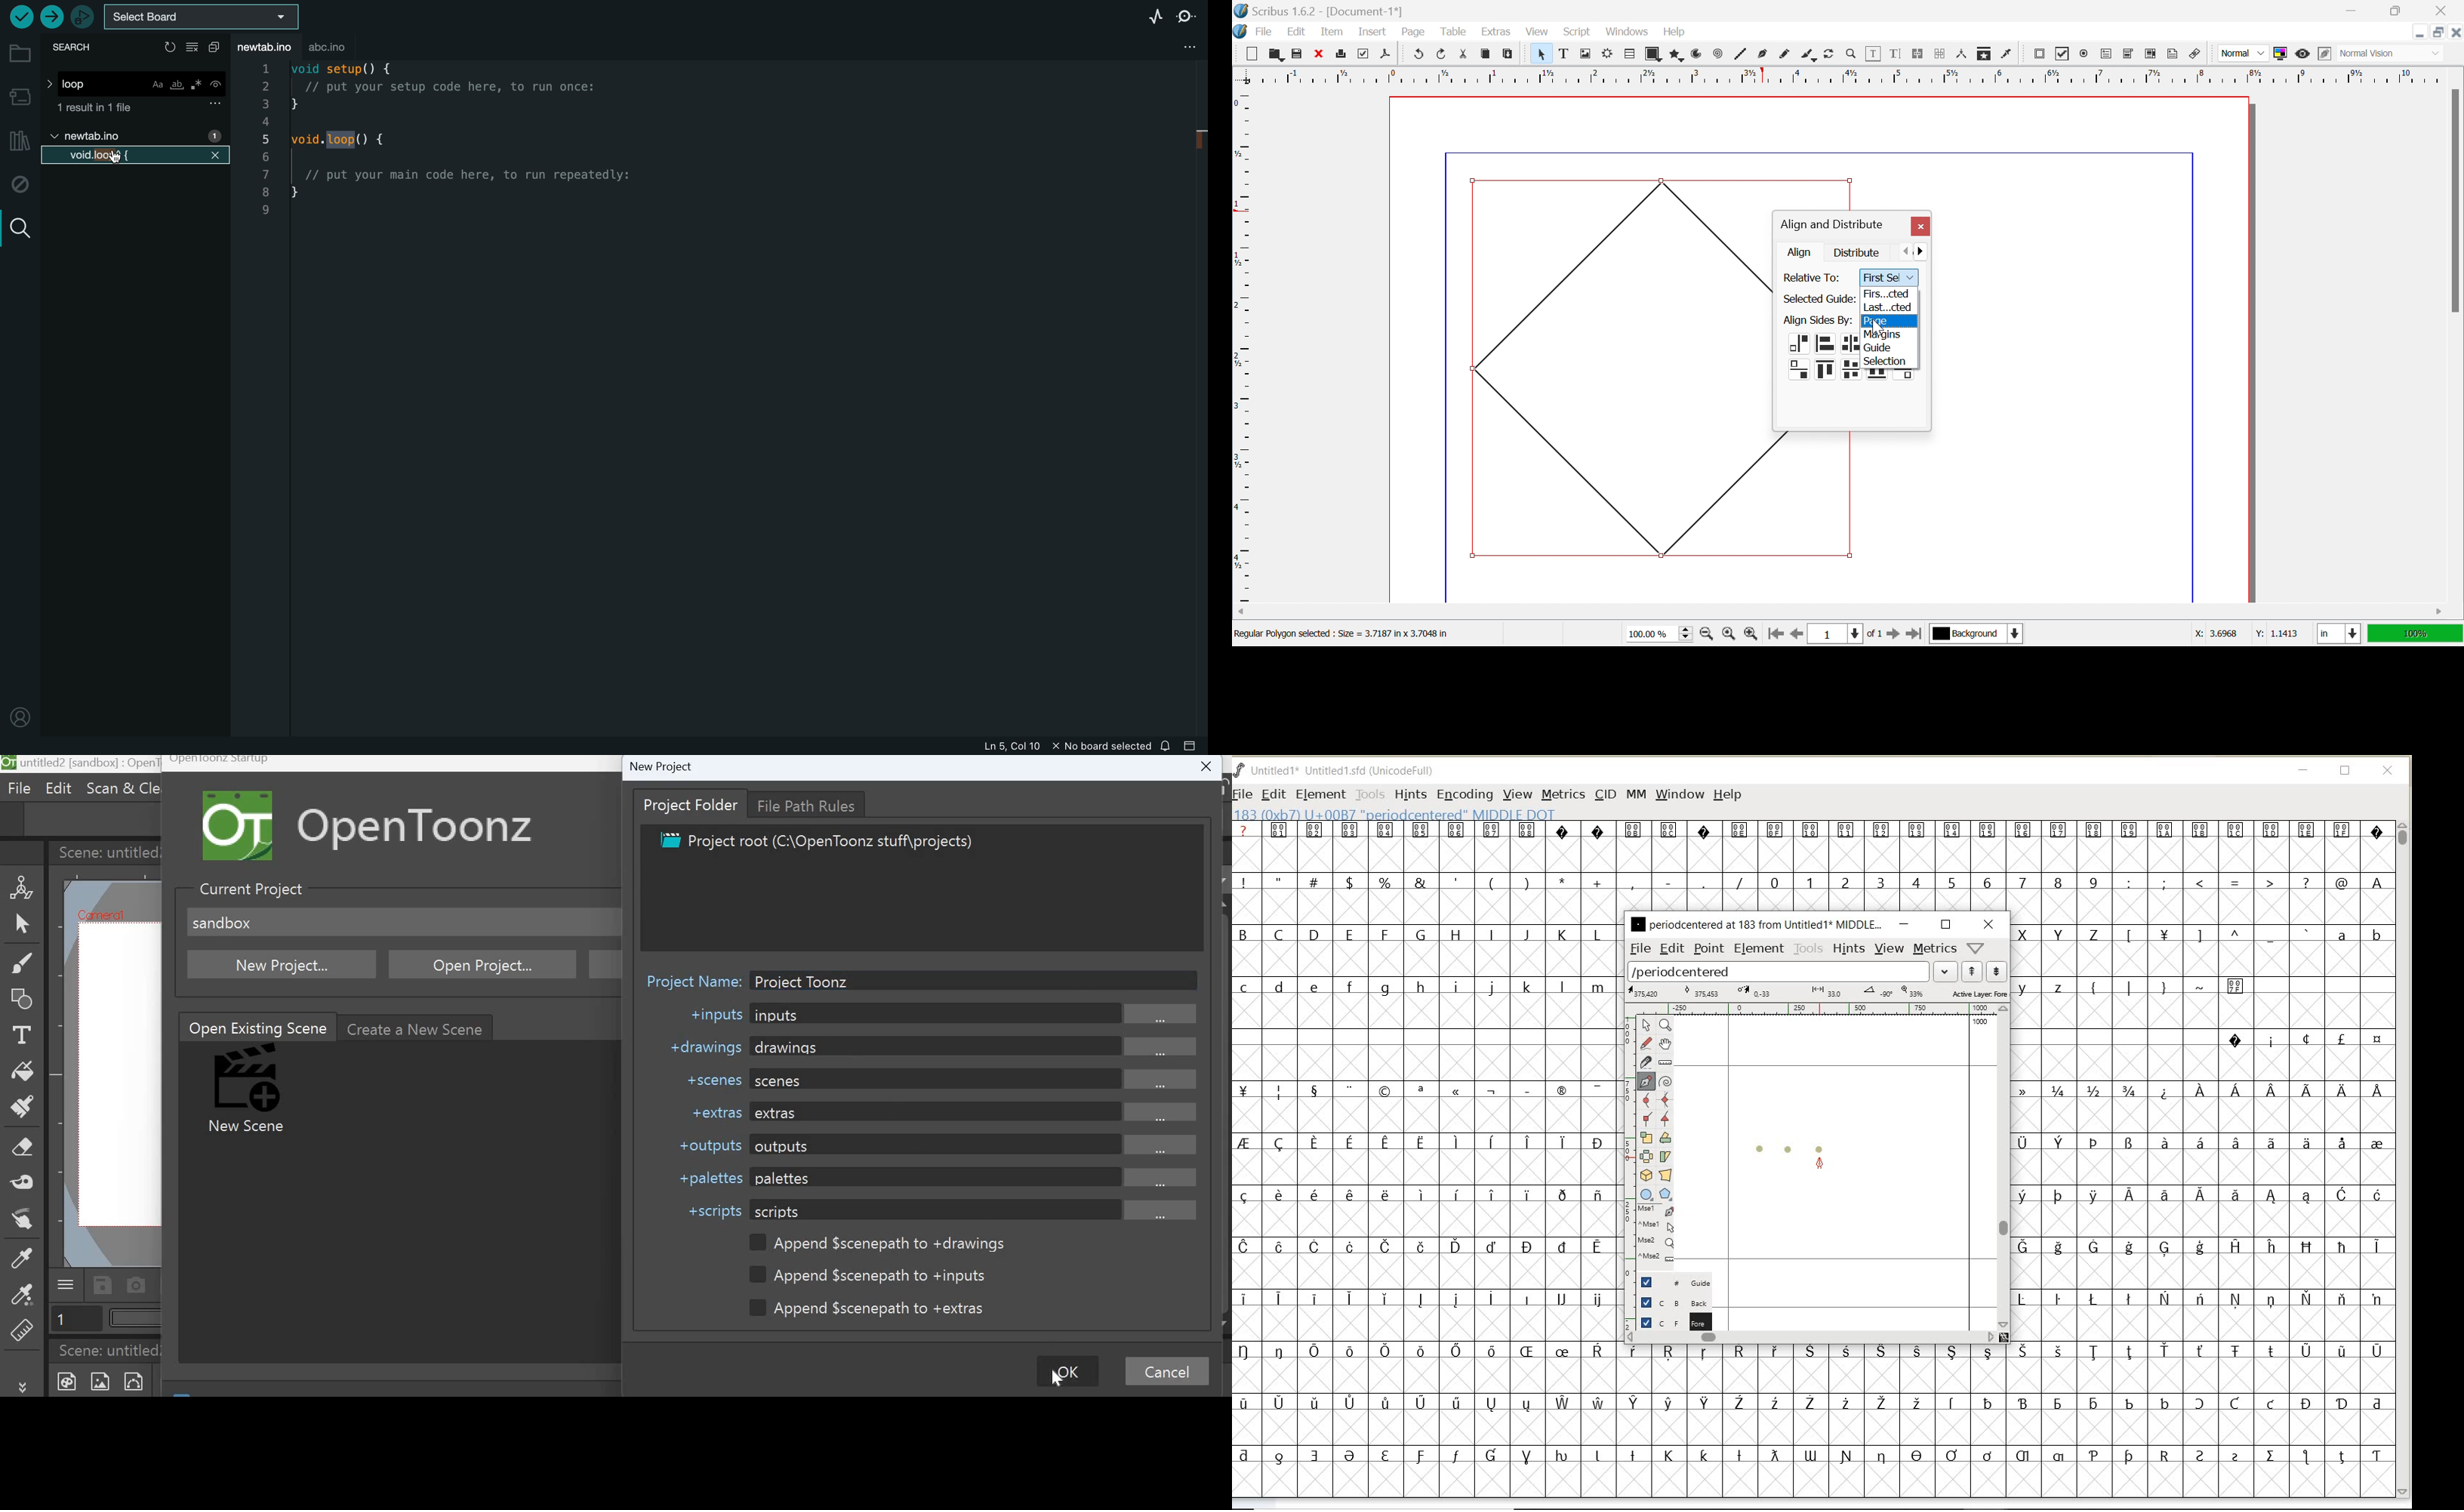 Image resolution: width=2464 pixels, height=1512 pixels. Describe the element at coordinates (1240, 769) in the screenshot. I see `FontForge Logo` at that location.